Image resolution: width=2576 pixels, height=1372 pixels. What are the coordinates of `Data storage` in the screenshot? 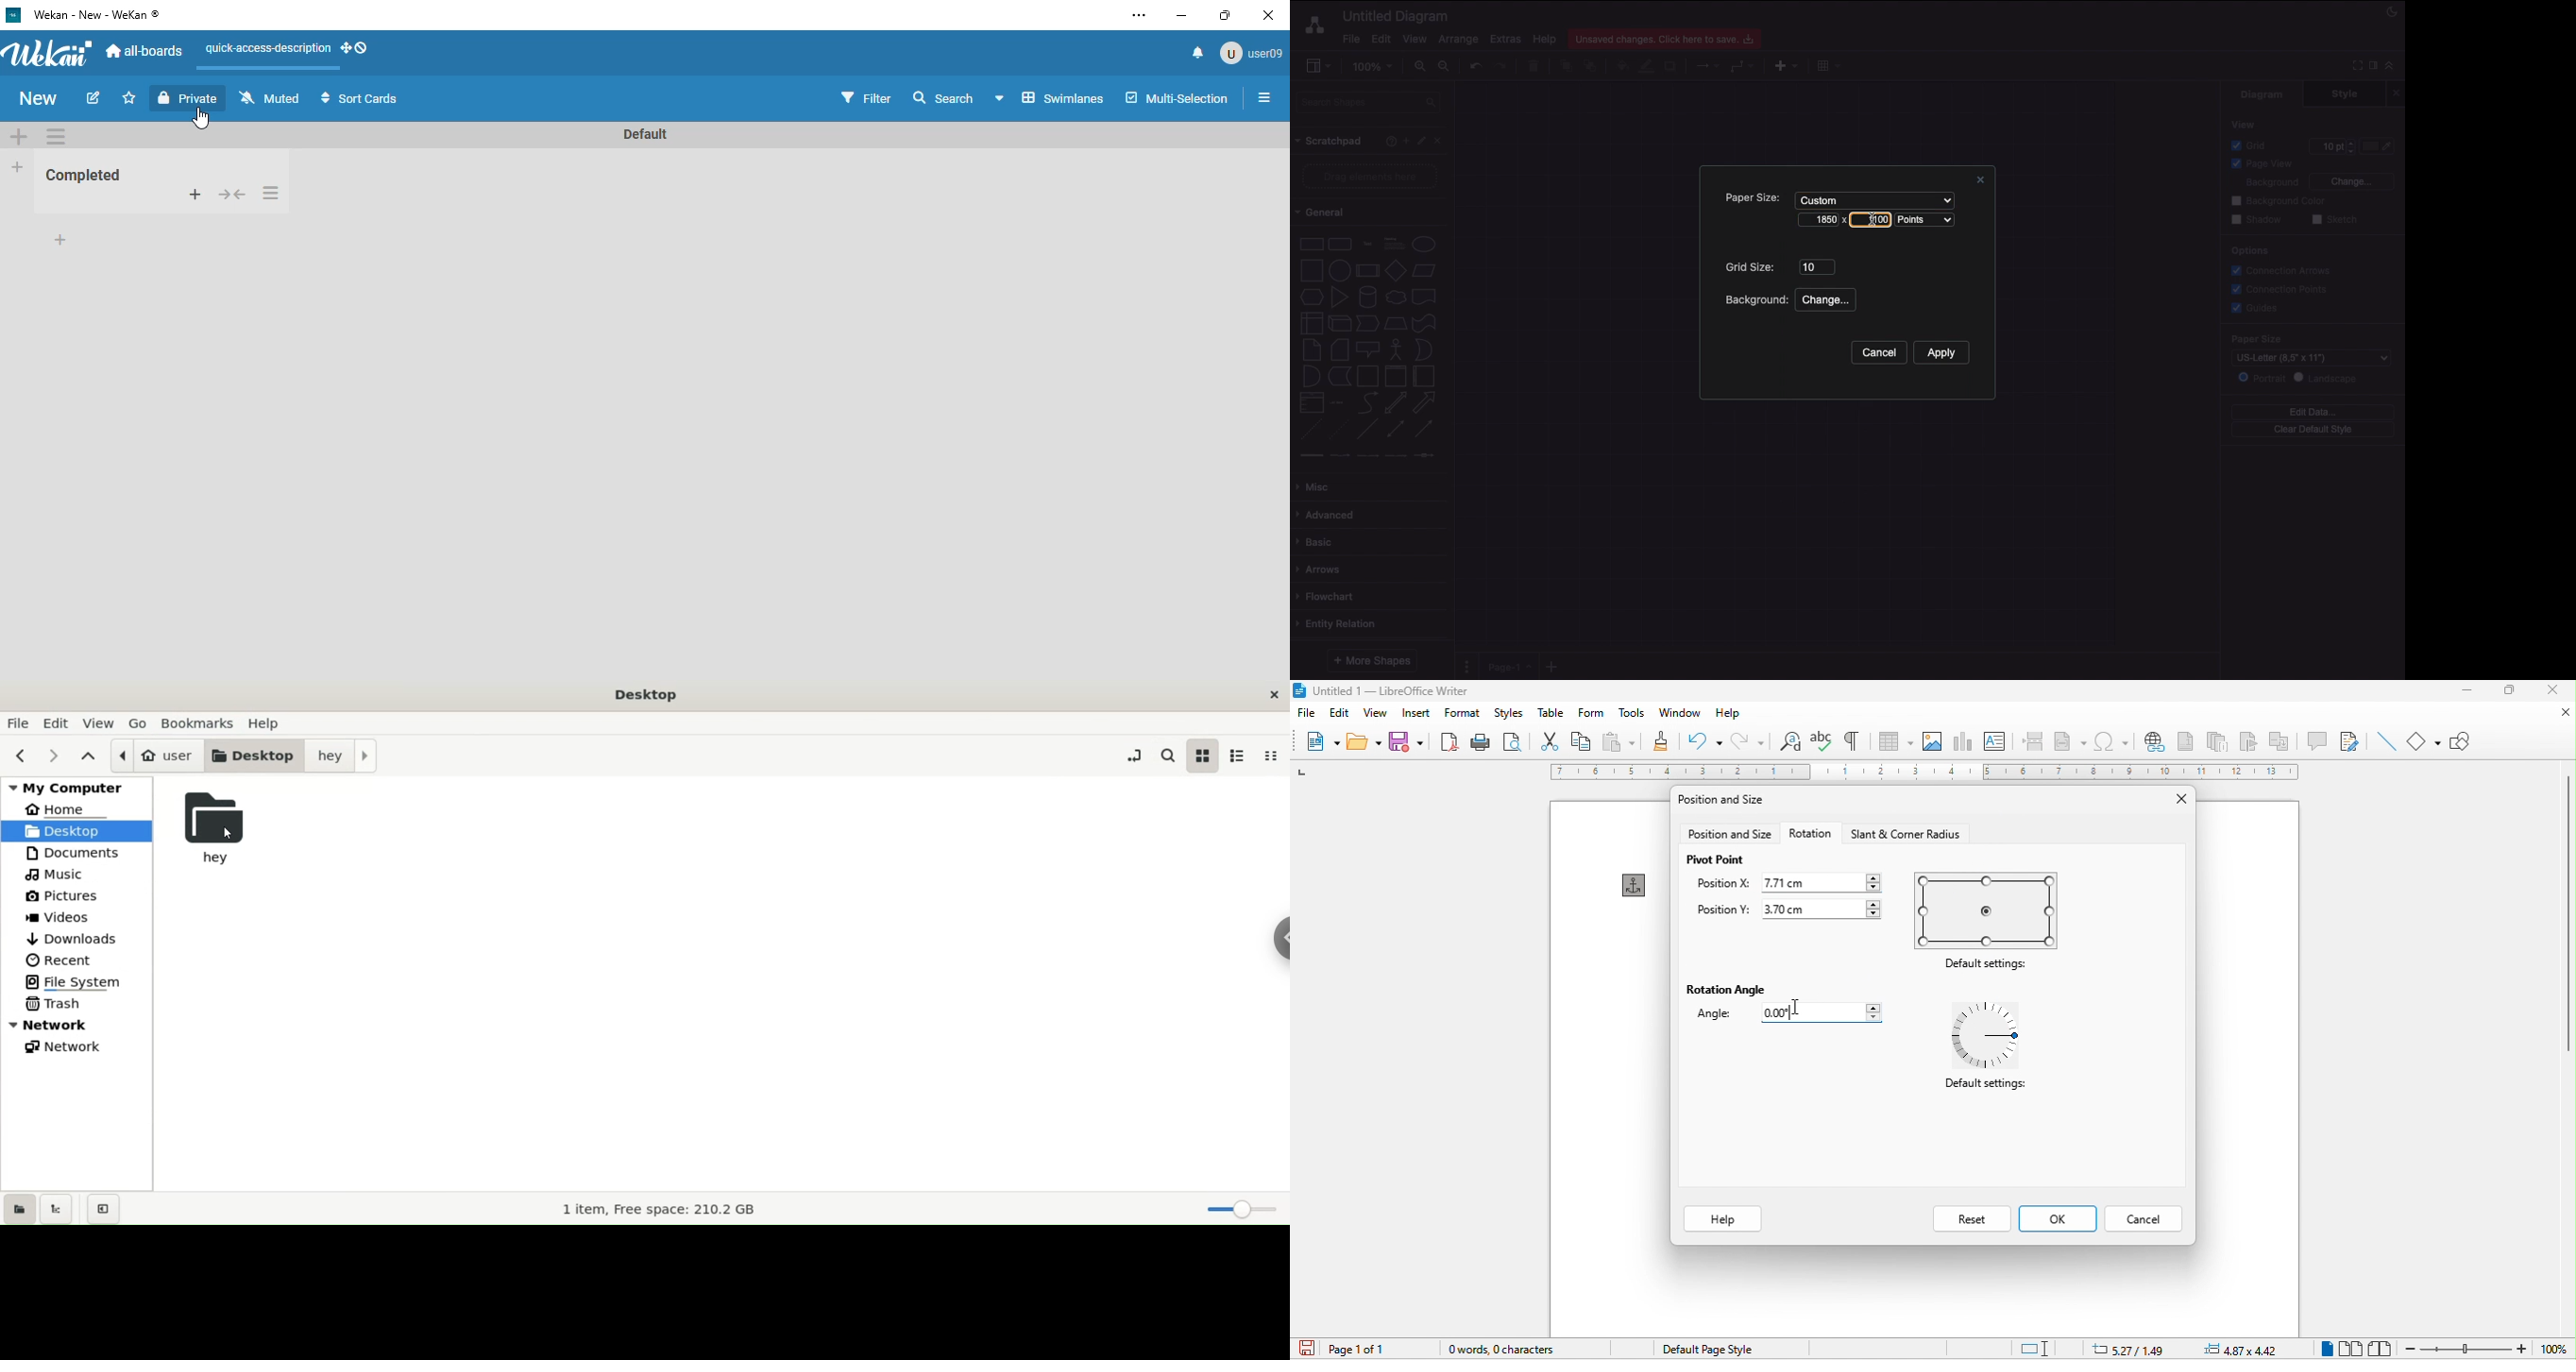 It's located at (1340, 377).